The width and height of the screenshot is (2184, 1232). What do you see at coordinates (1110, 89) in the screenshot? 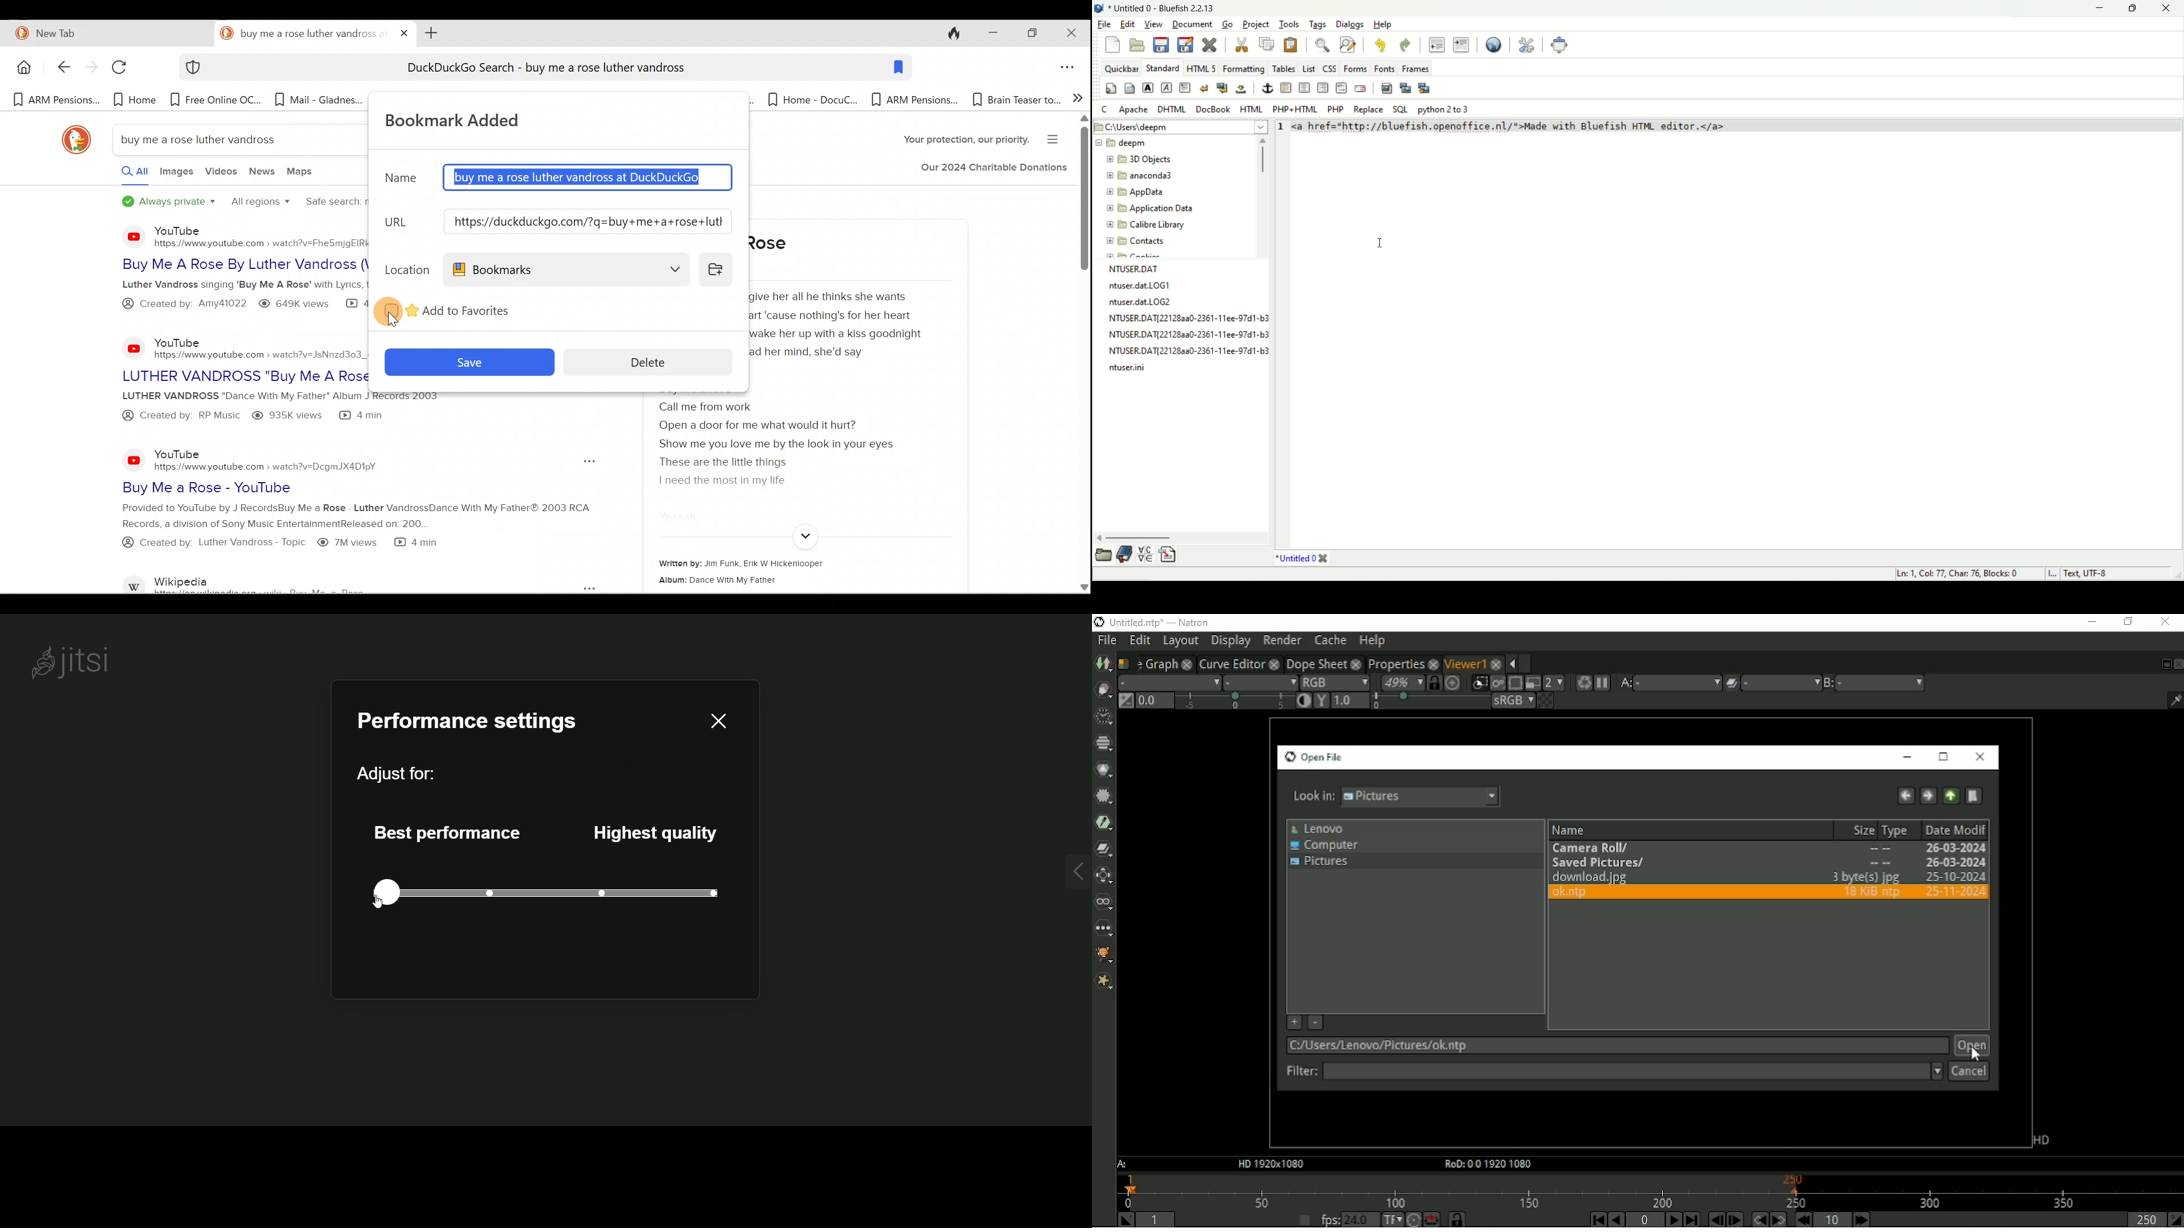
I see `quickstart` at bounding box center [1110, 89].